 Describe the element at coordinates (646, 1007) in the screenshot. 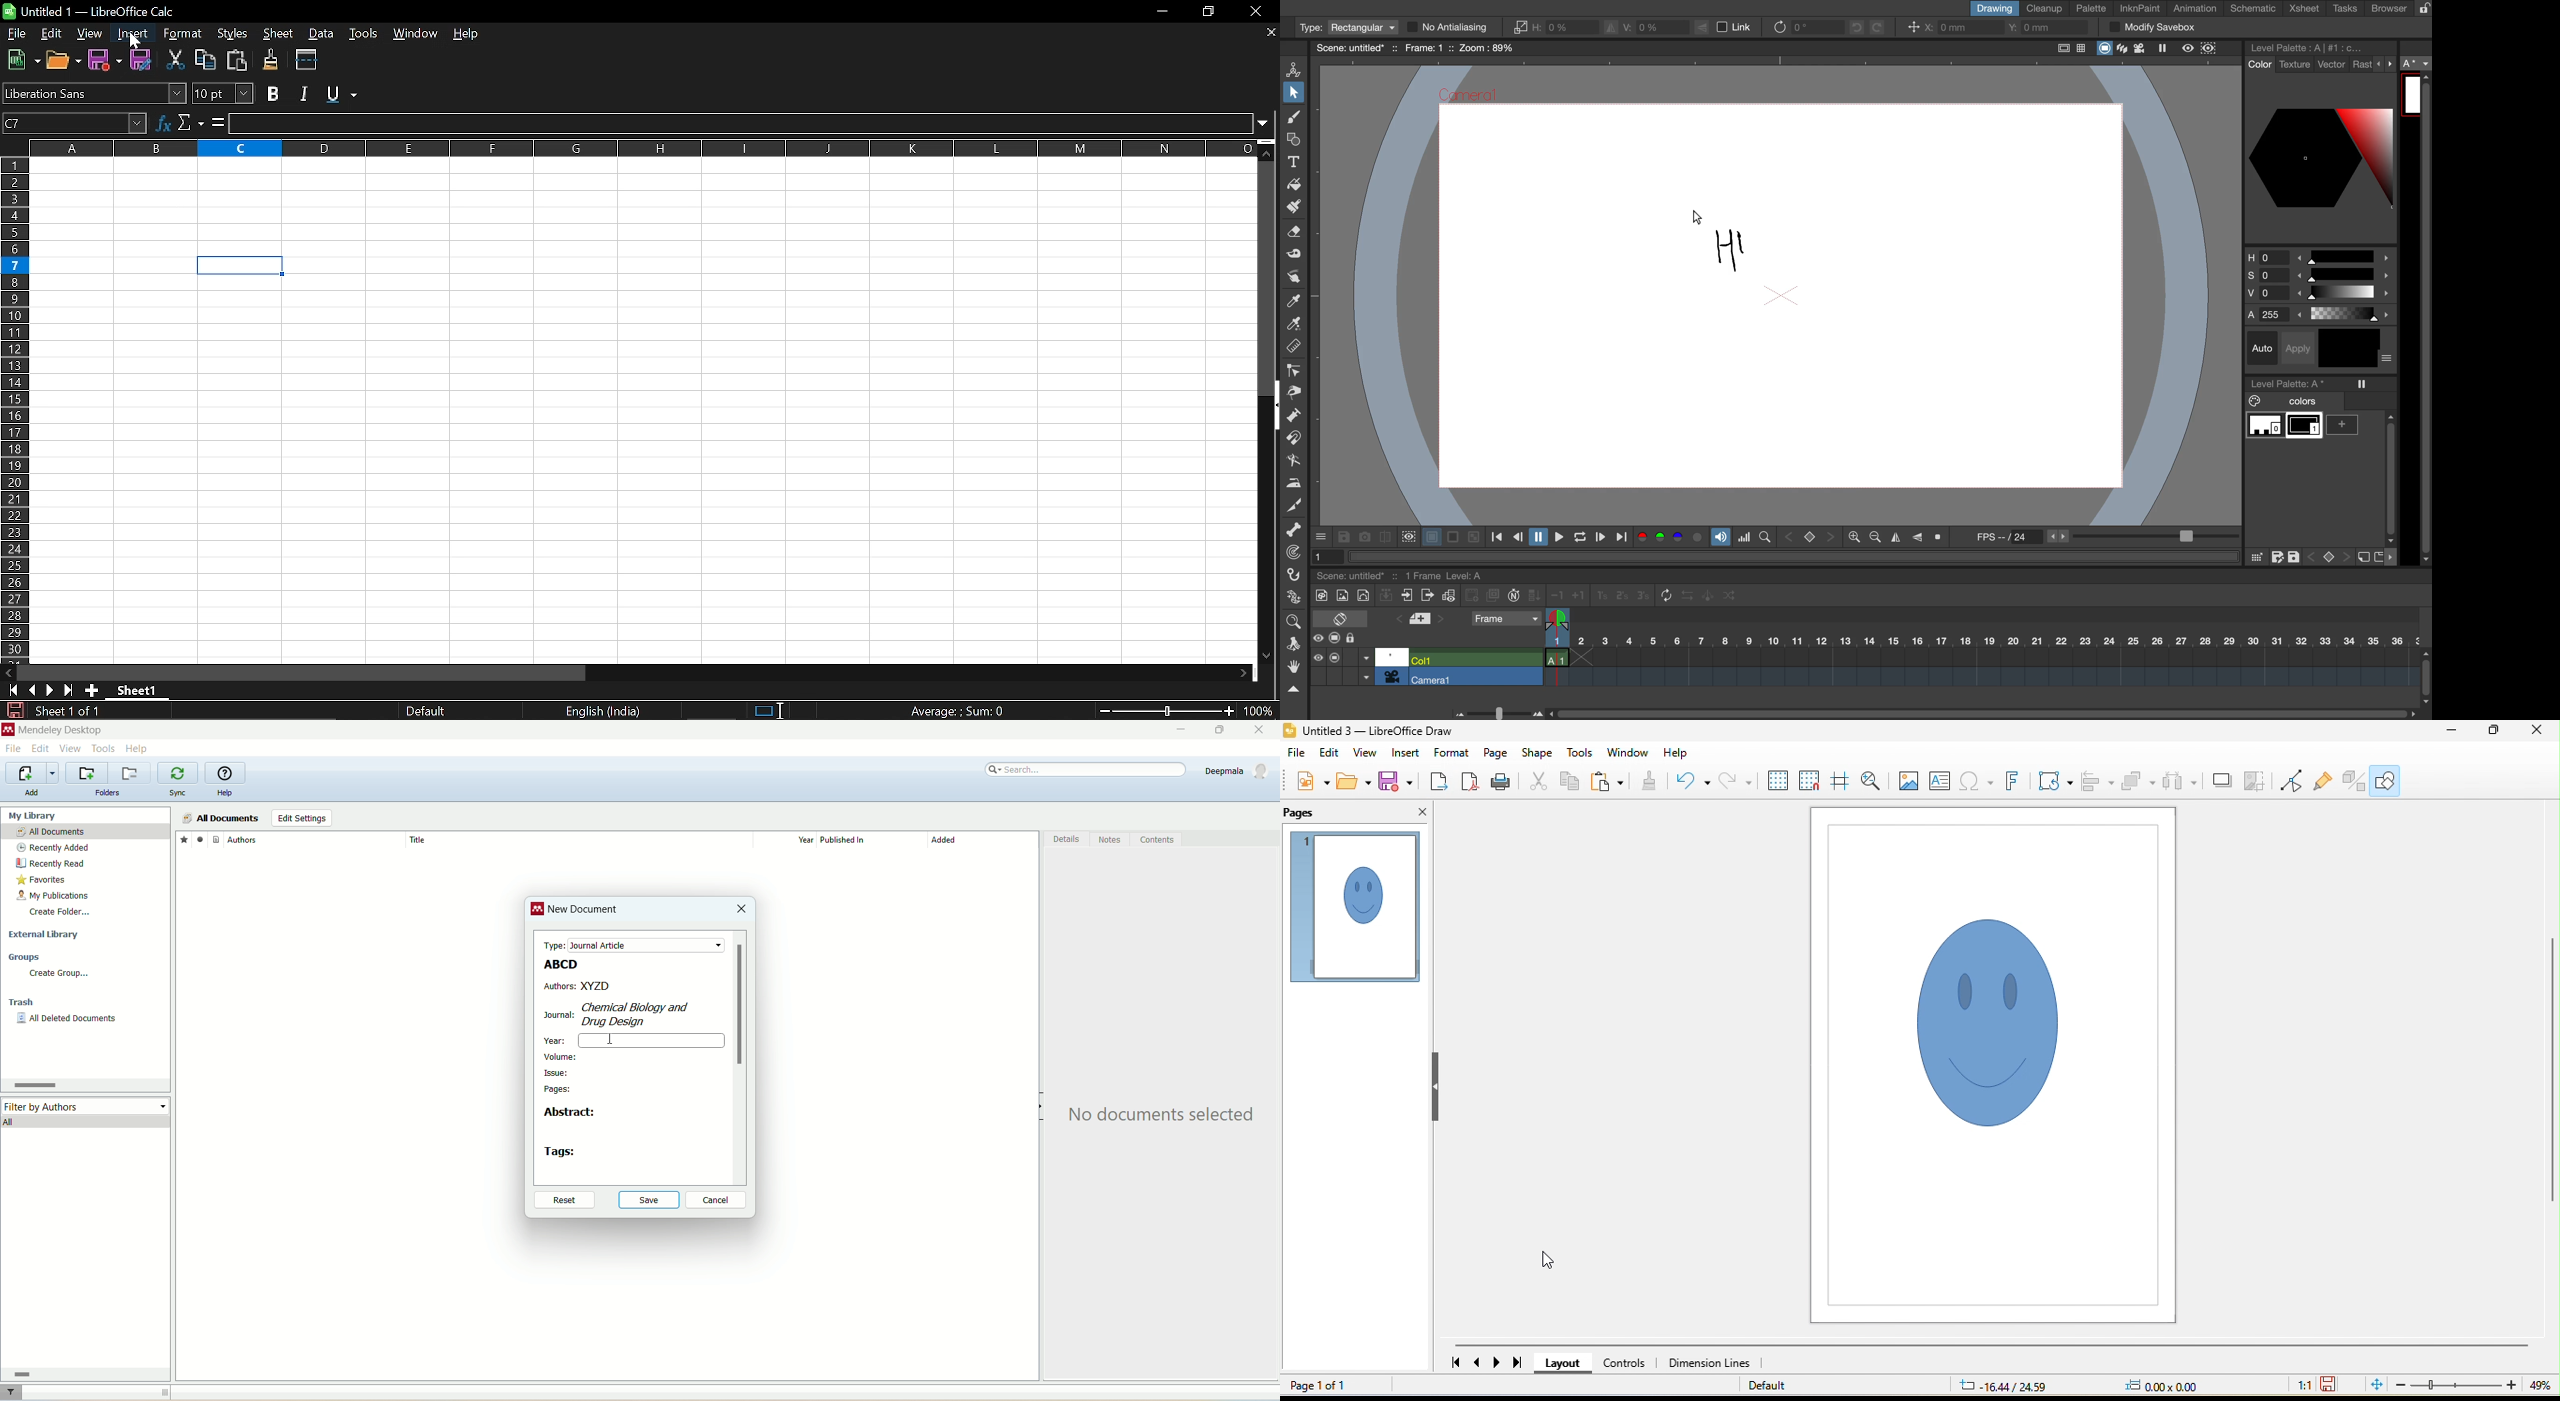

I see `CH` at that location.